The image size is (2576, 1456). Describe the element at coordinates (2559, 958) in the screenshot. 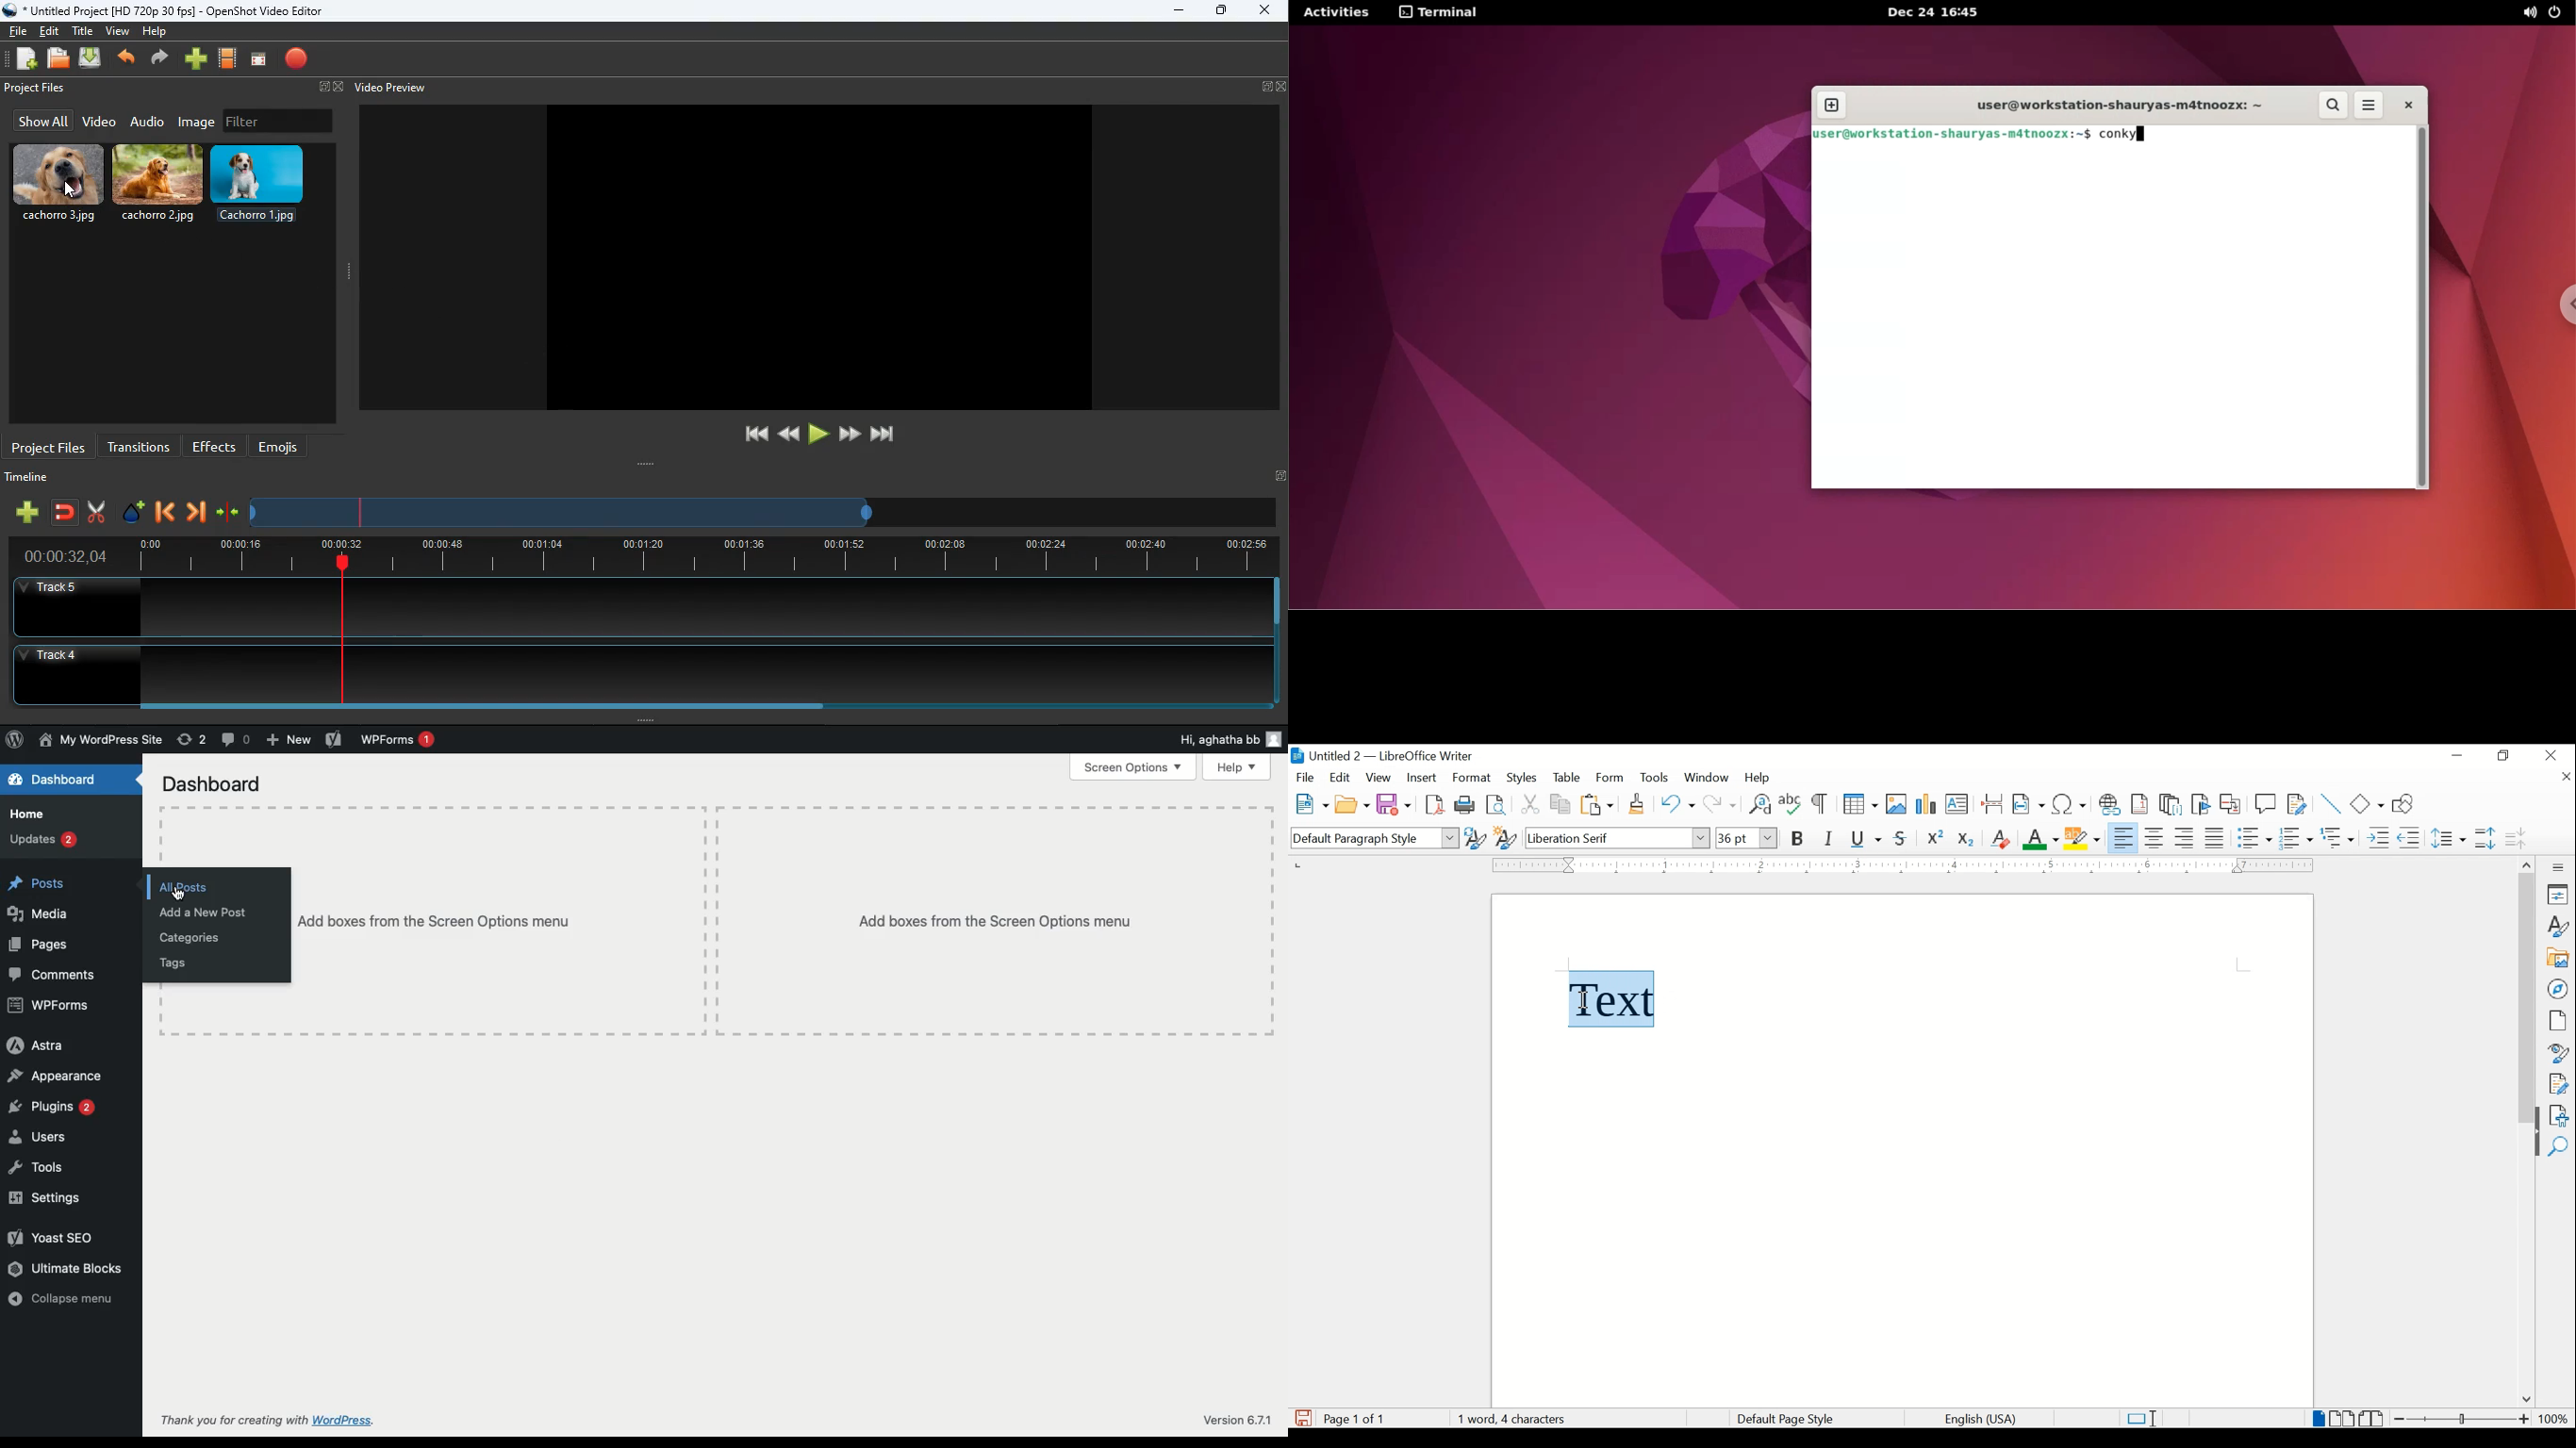

I see `gallery` at that location.